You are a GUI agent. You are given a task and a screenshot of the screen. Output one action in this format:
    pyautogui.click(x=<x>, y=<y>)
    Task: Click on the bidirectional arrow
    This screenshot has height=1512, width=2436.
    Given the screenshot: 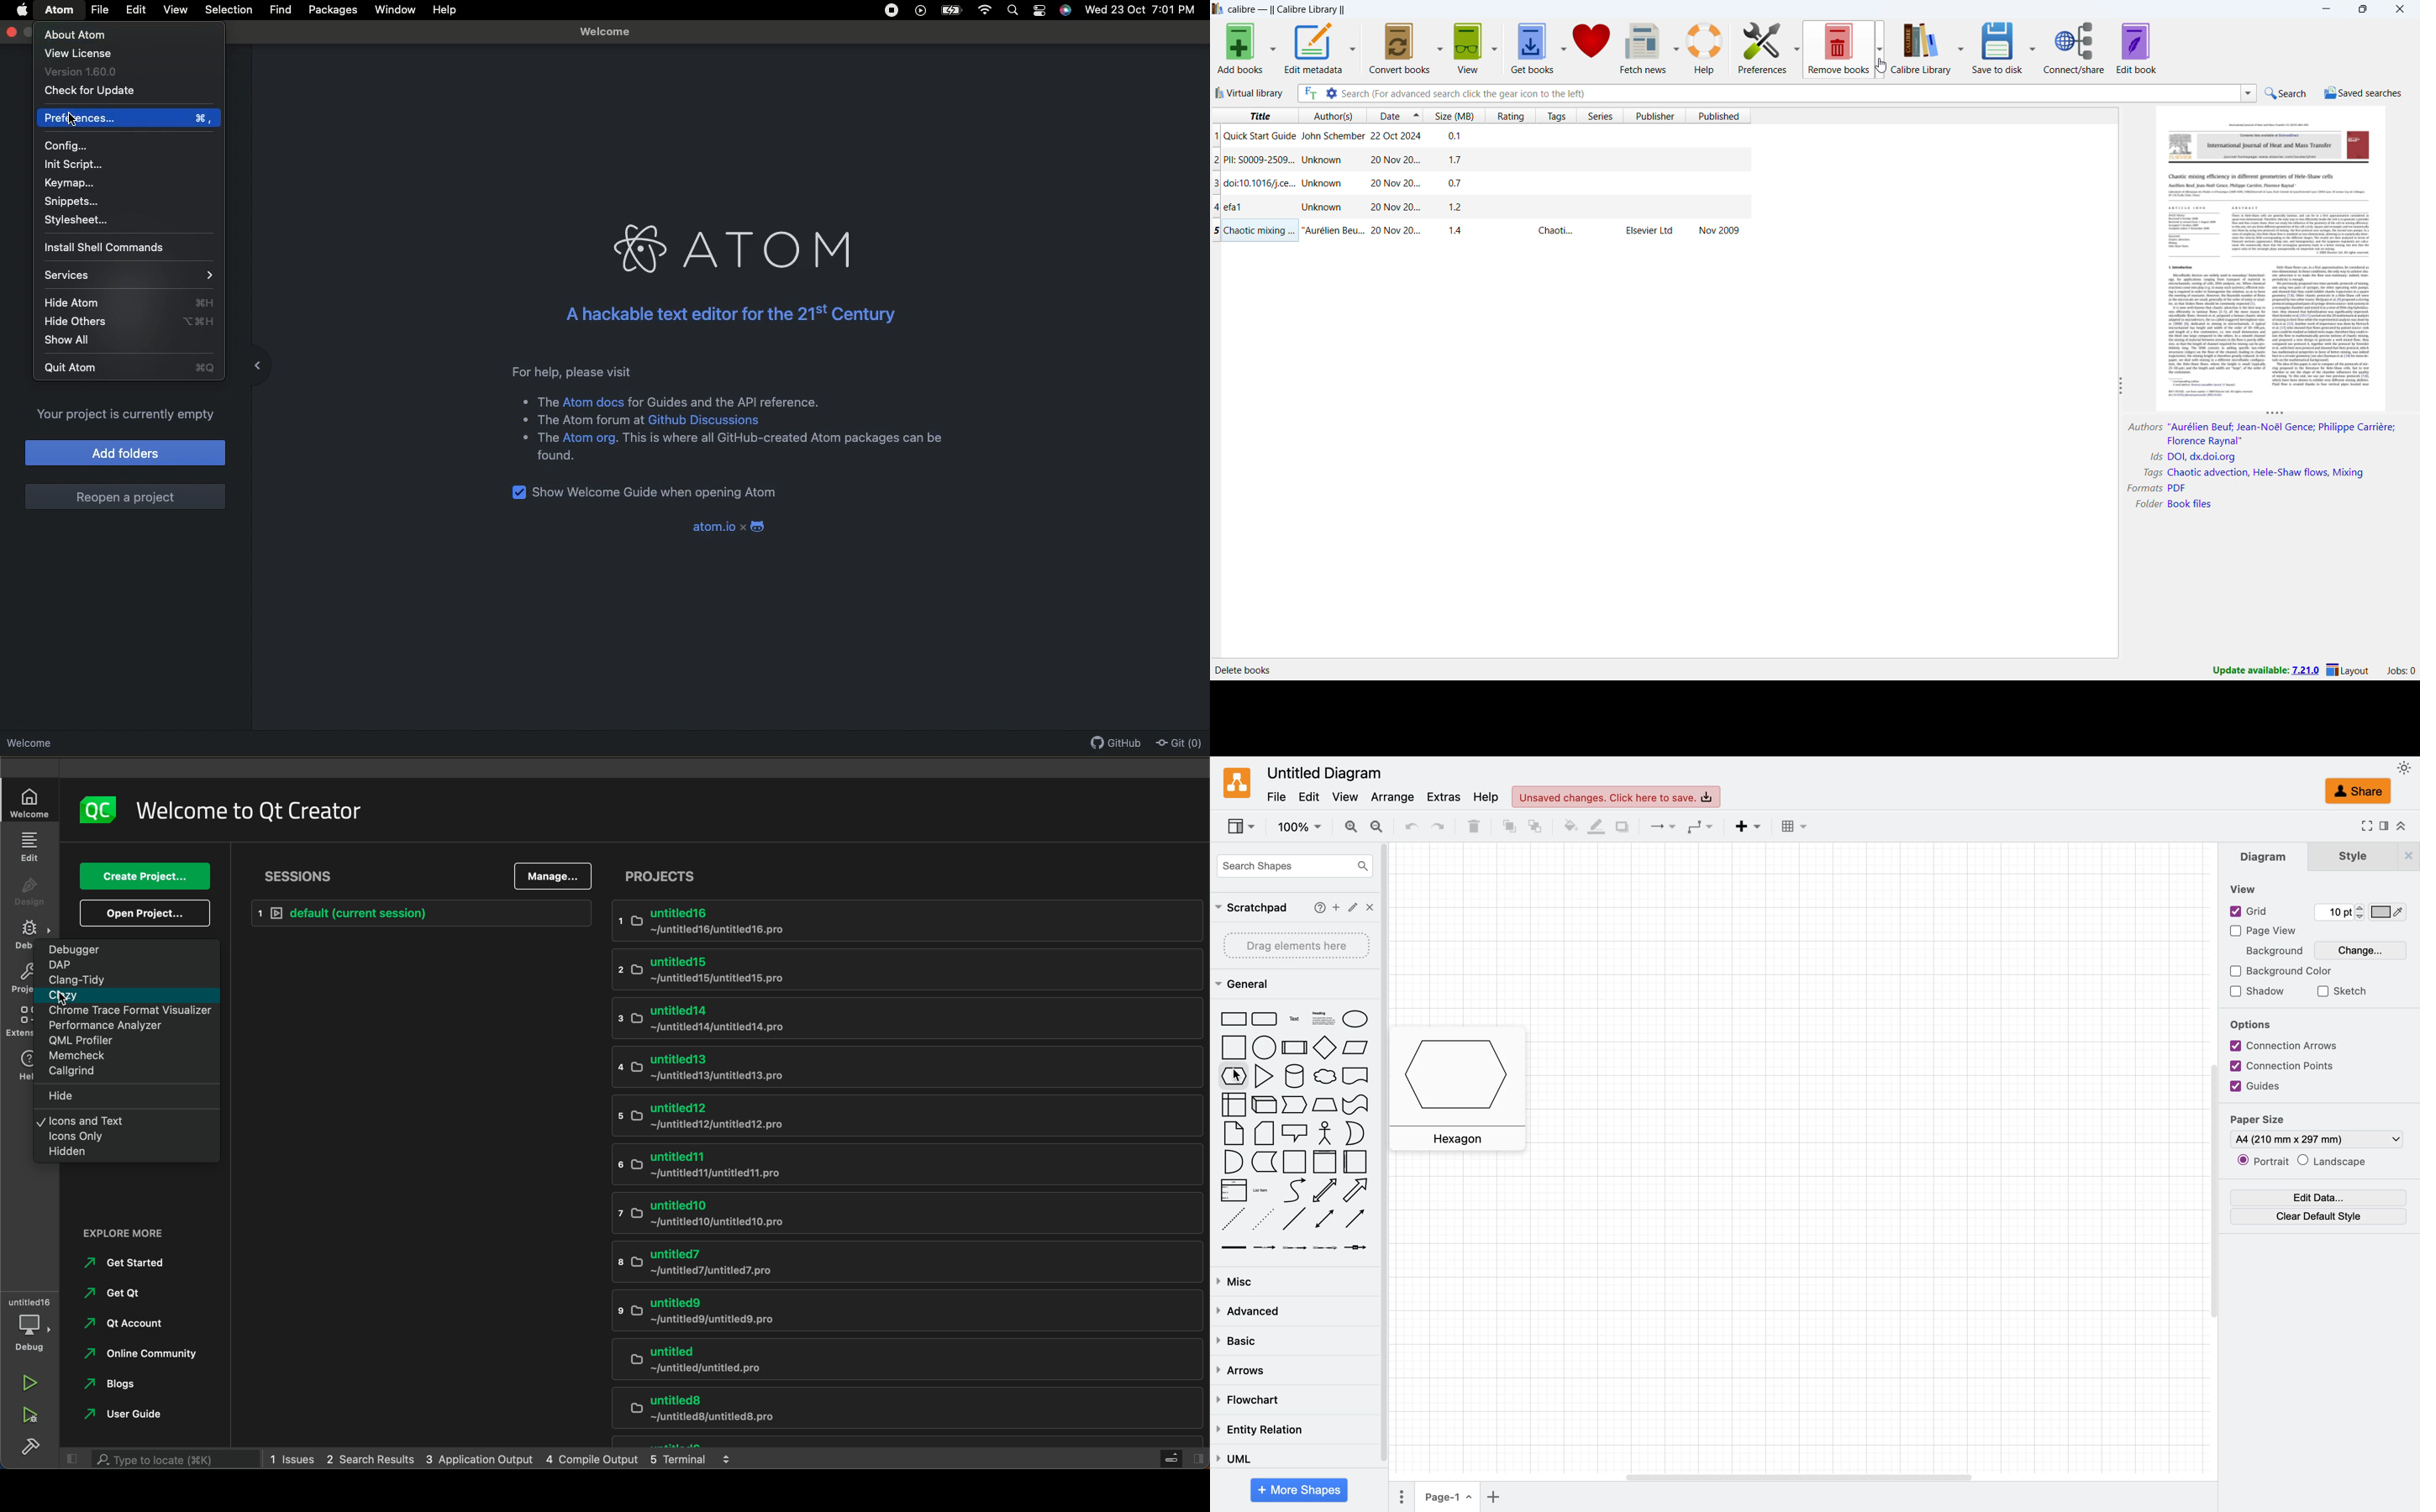 What is the action you would take?
    pyautogui.click(x=1325, y=1189)
    